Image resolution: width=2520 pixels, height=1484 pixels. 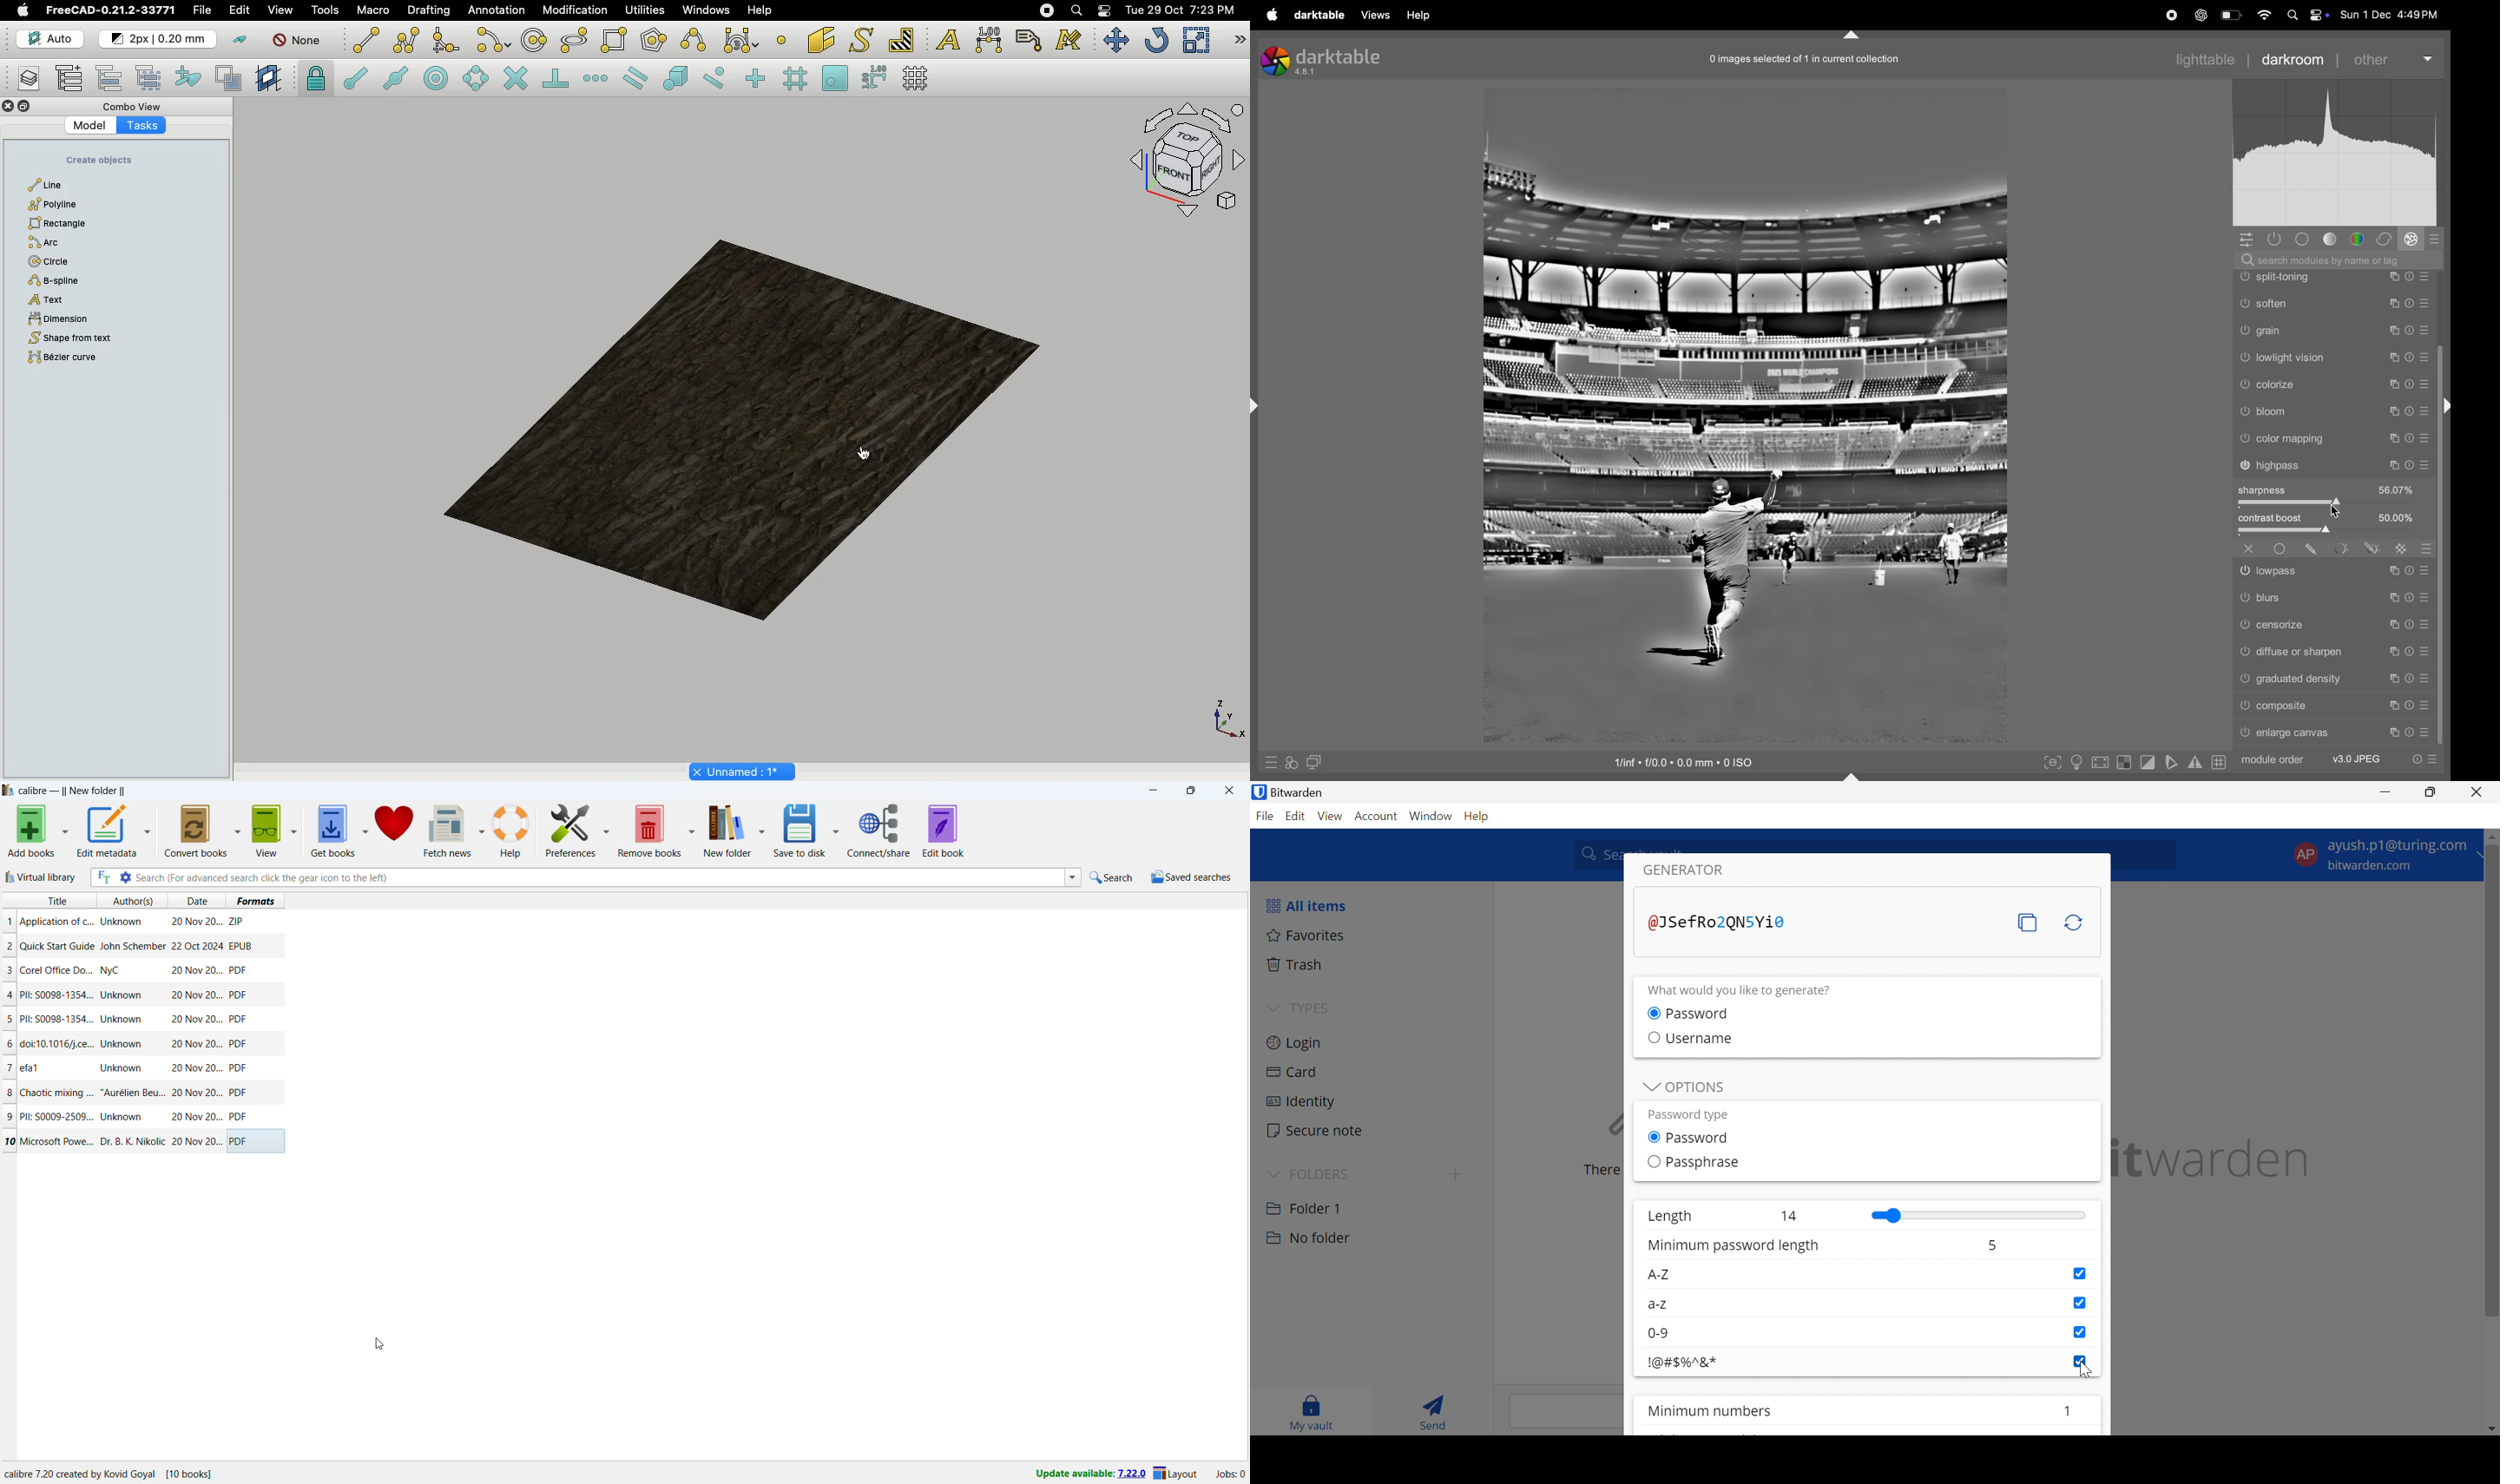 I want to click on Rectangle, so click(x=56, y=223).